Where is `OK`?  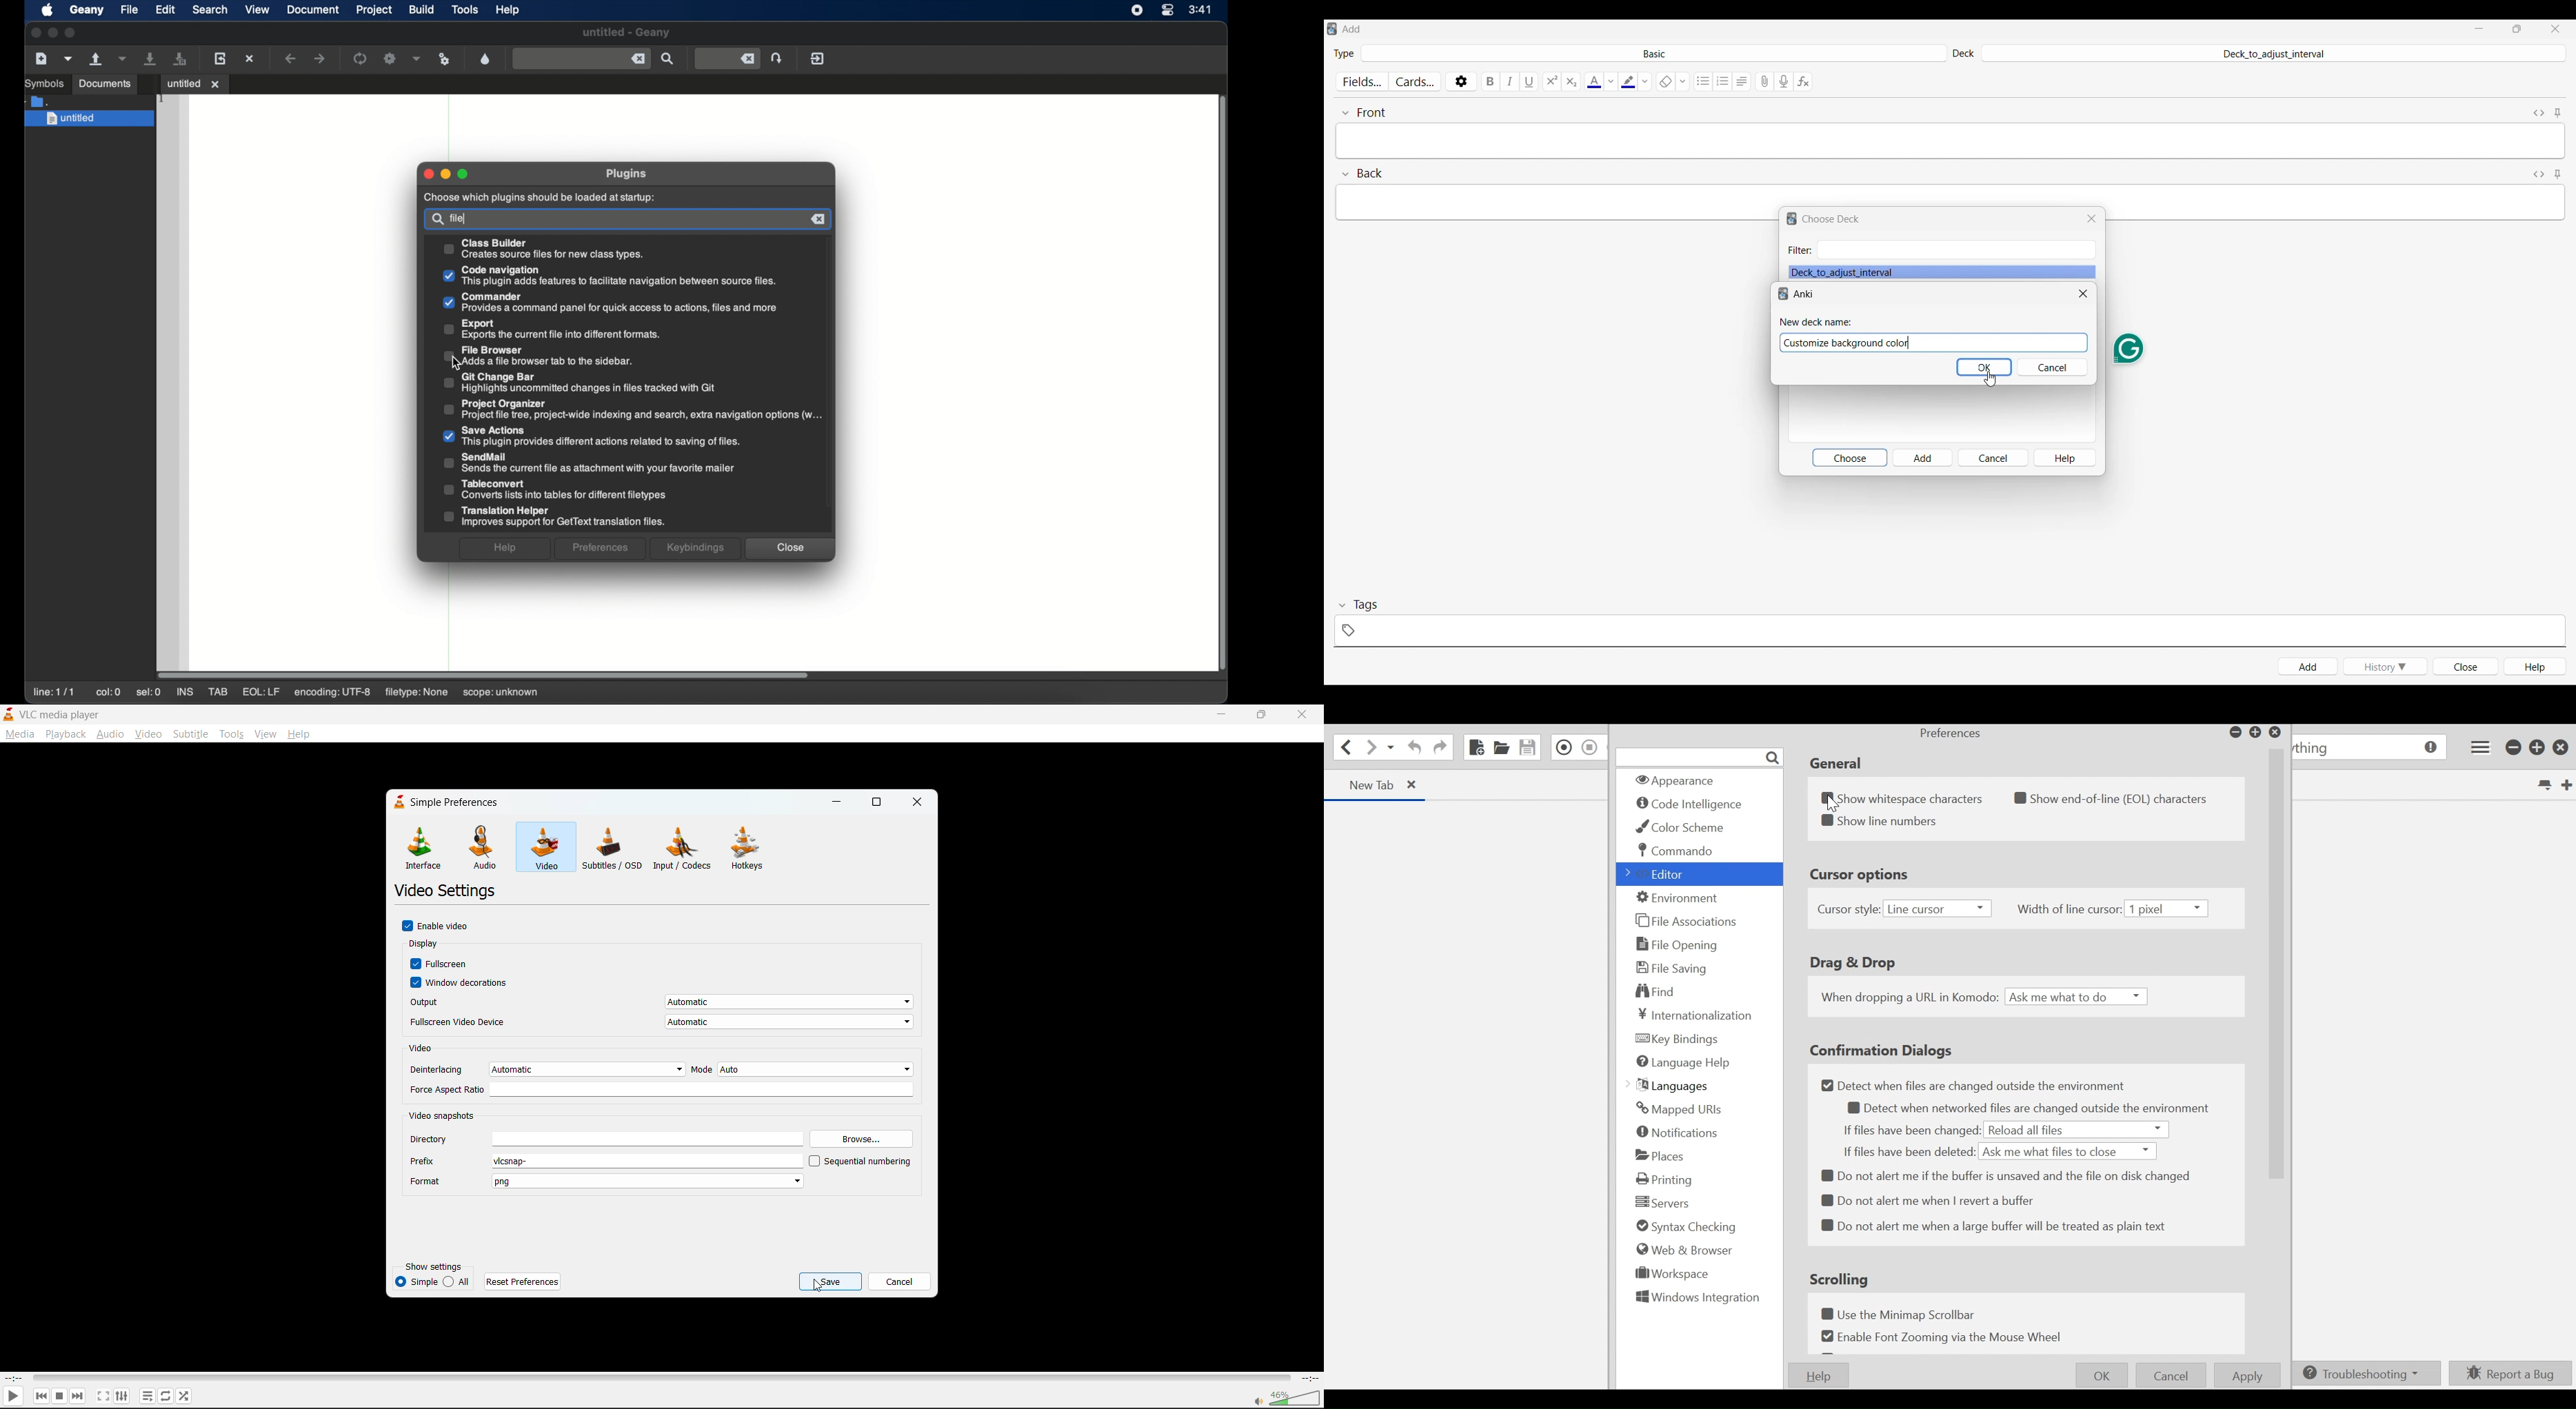 OK is located at coordinates (2100, 1374).